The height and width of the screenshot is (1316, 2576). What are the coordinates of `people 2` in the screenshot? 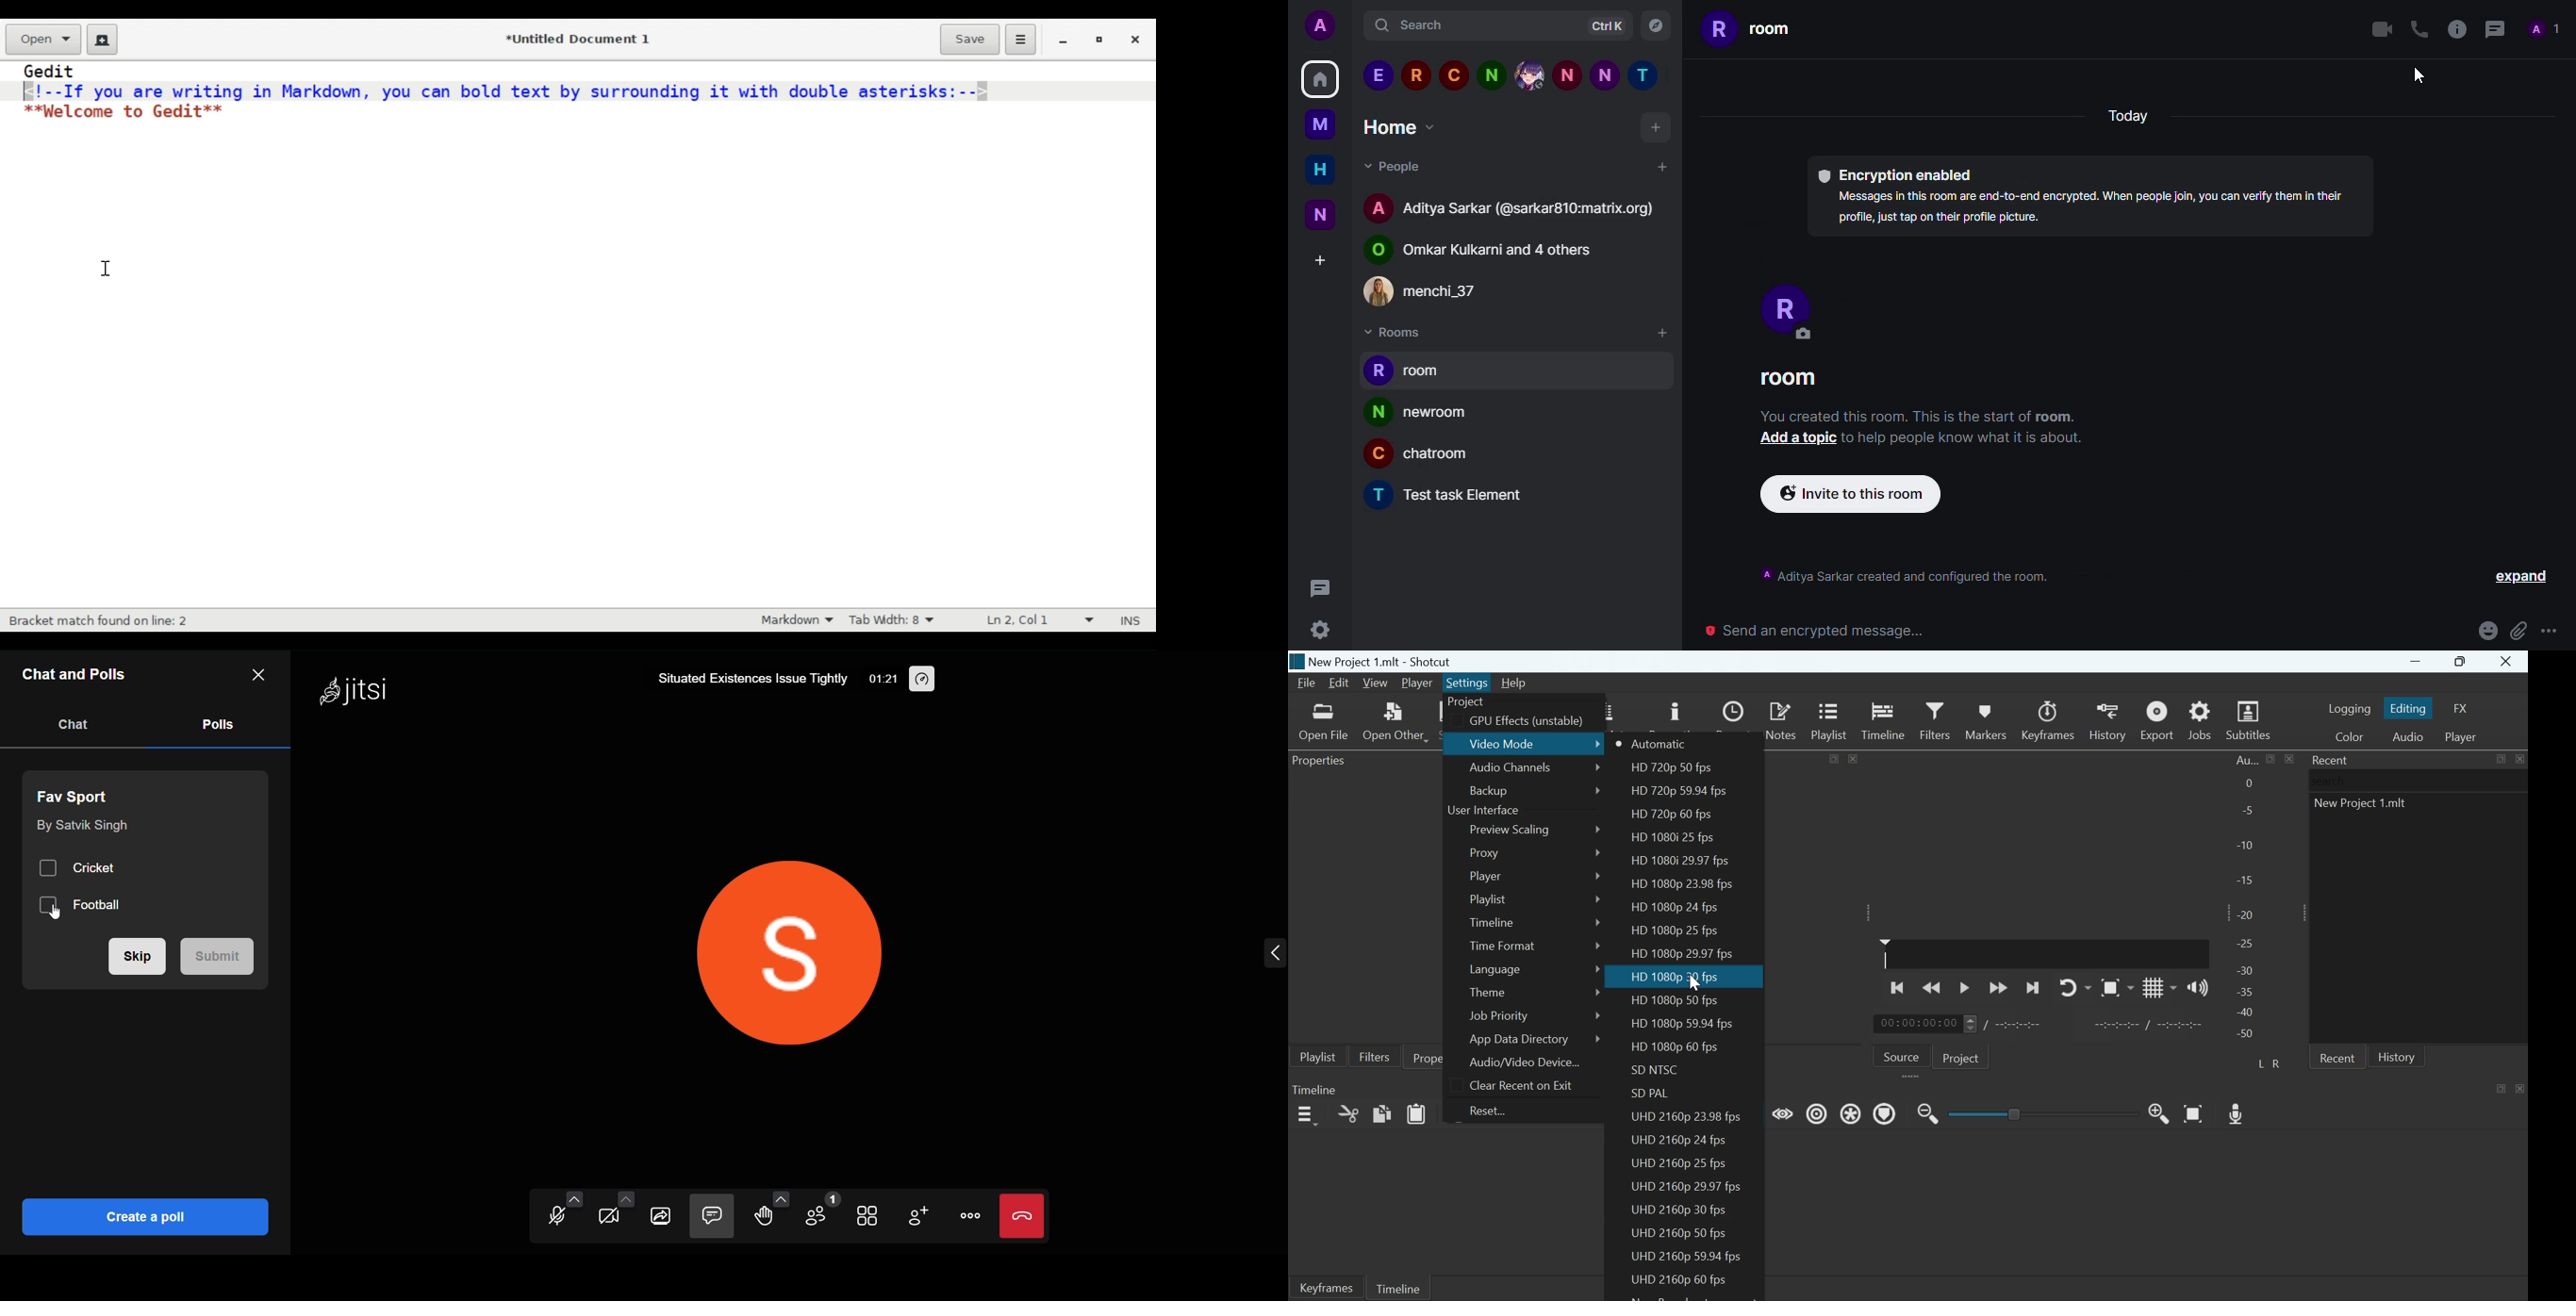 It's located at (1415, 74).